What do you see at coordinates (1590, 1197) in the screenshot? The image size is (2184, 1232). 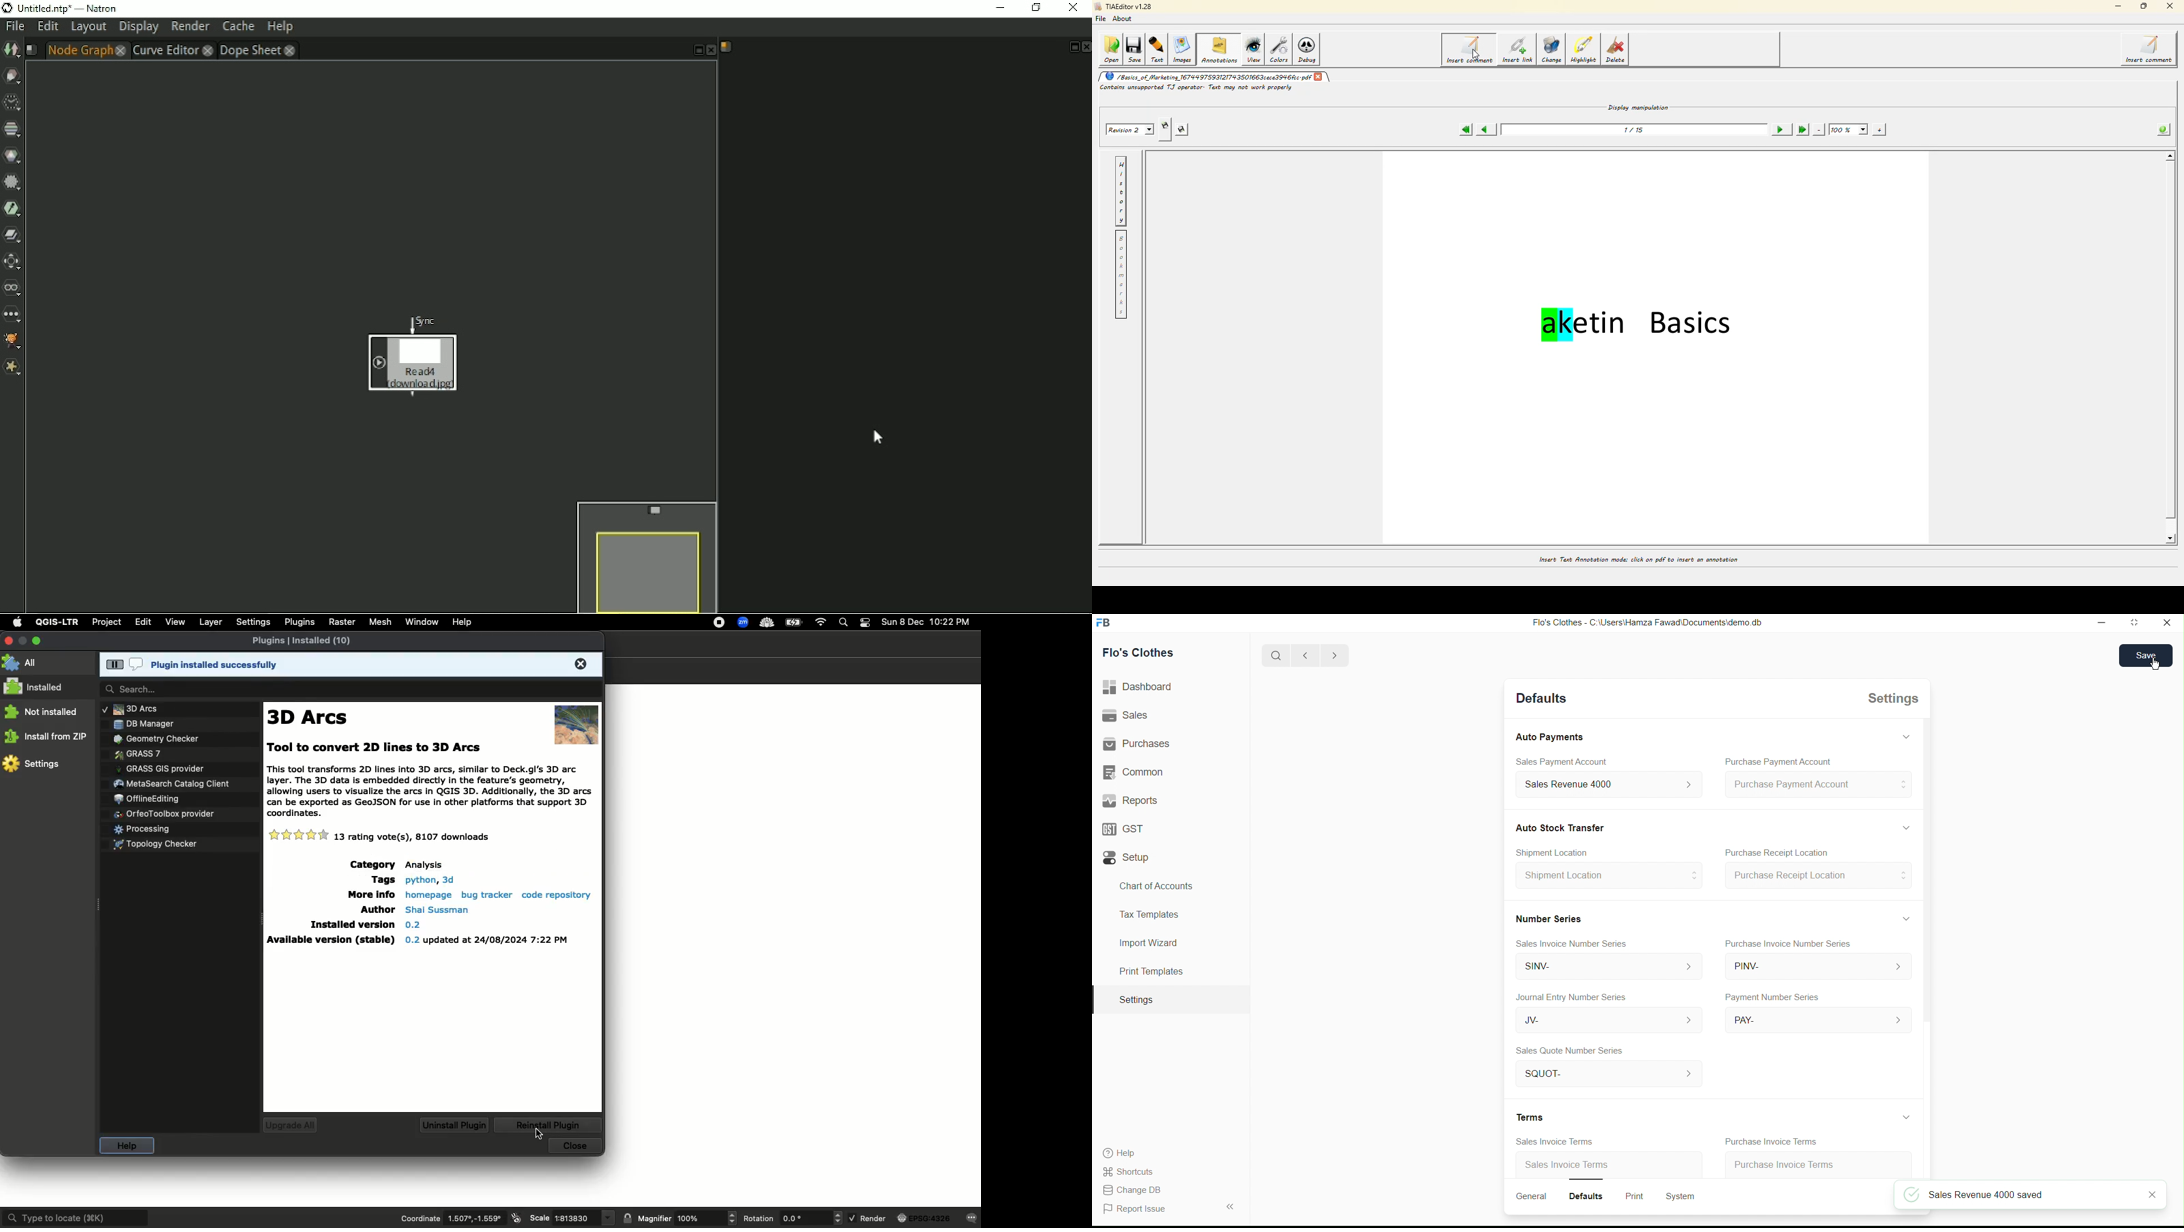 I see `Defaults` at bounding box center [1590, 1197].